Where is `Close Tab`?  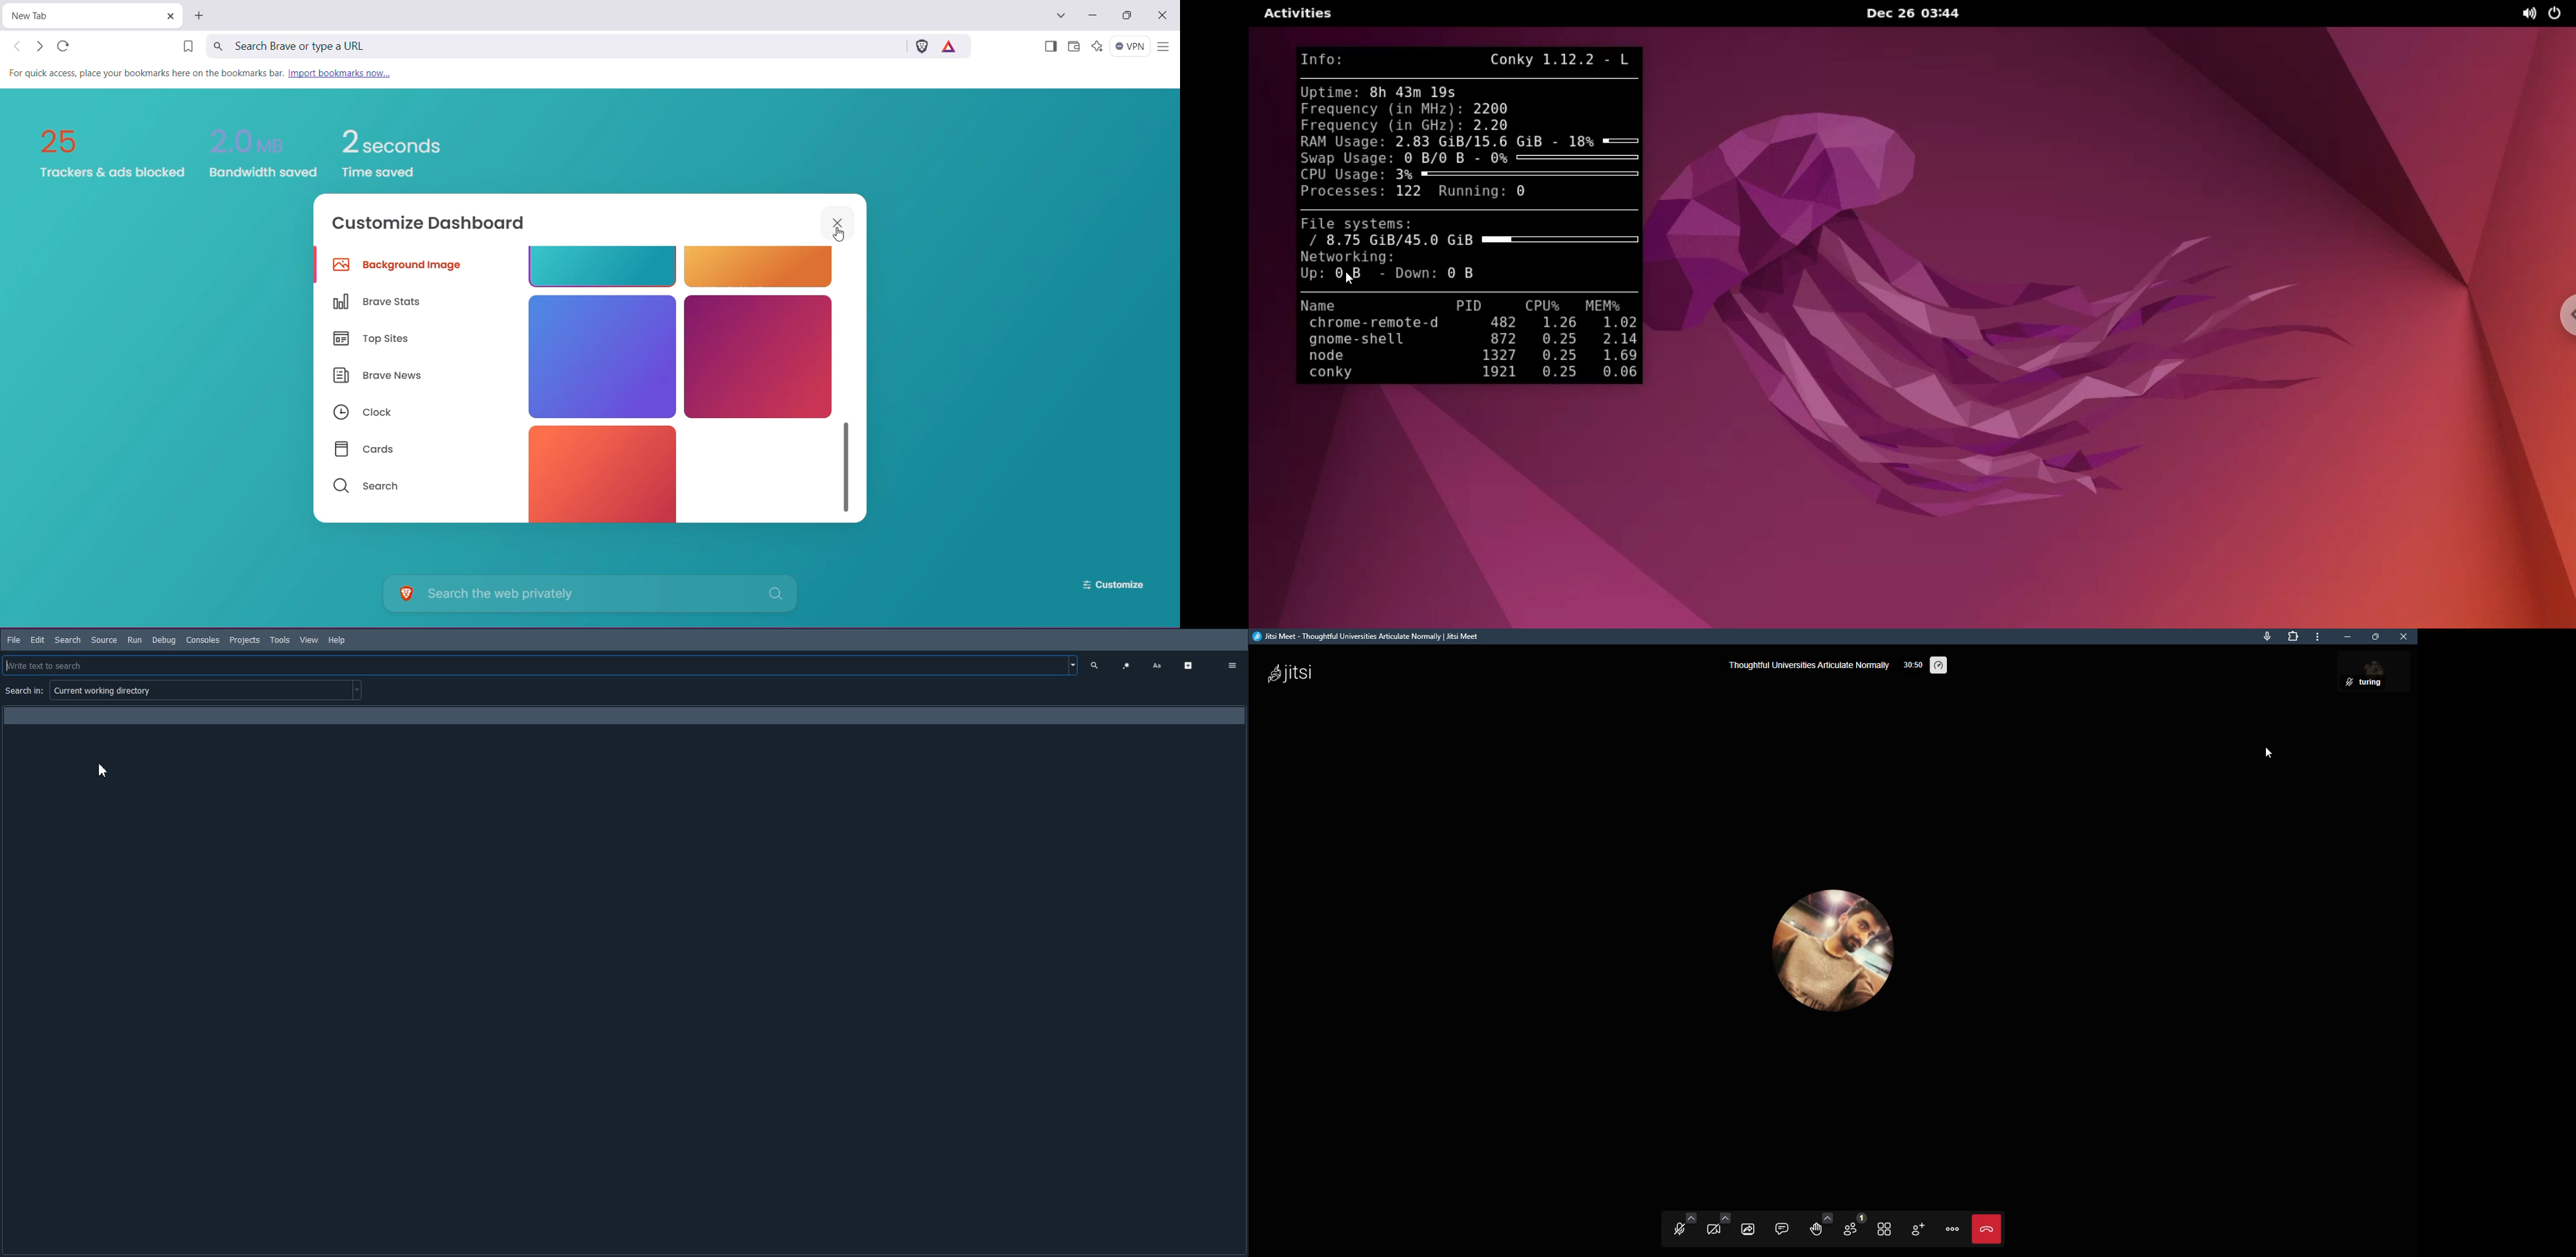
Close Tab is located at coordinates (170, 16).